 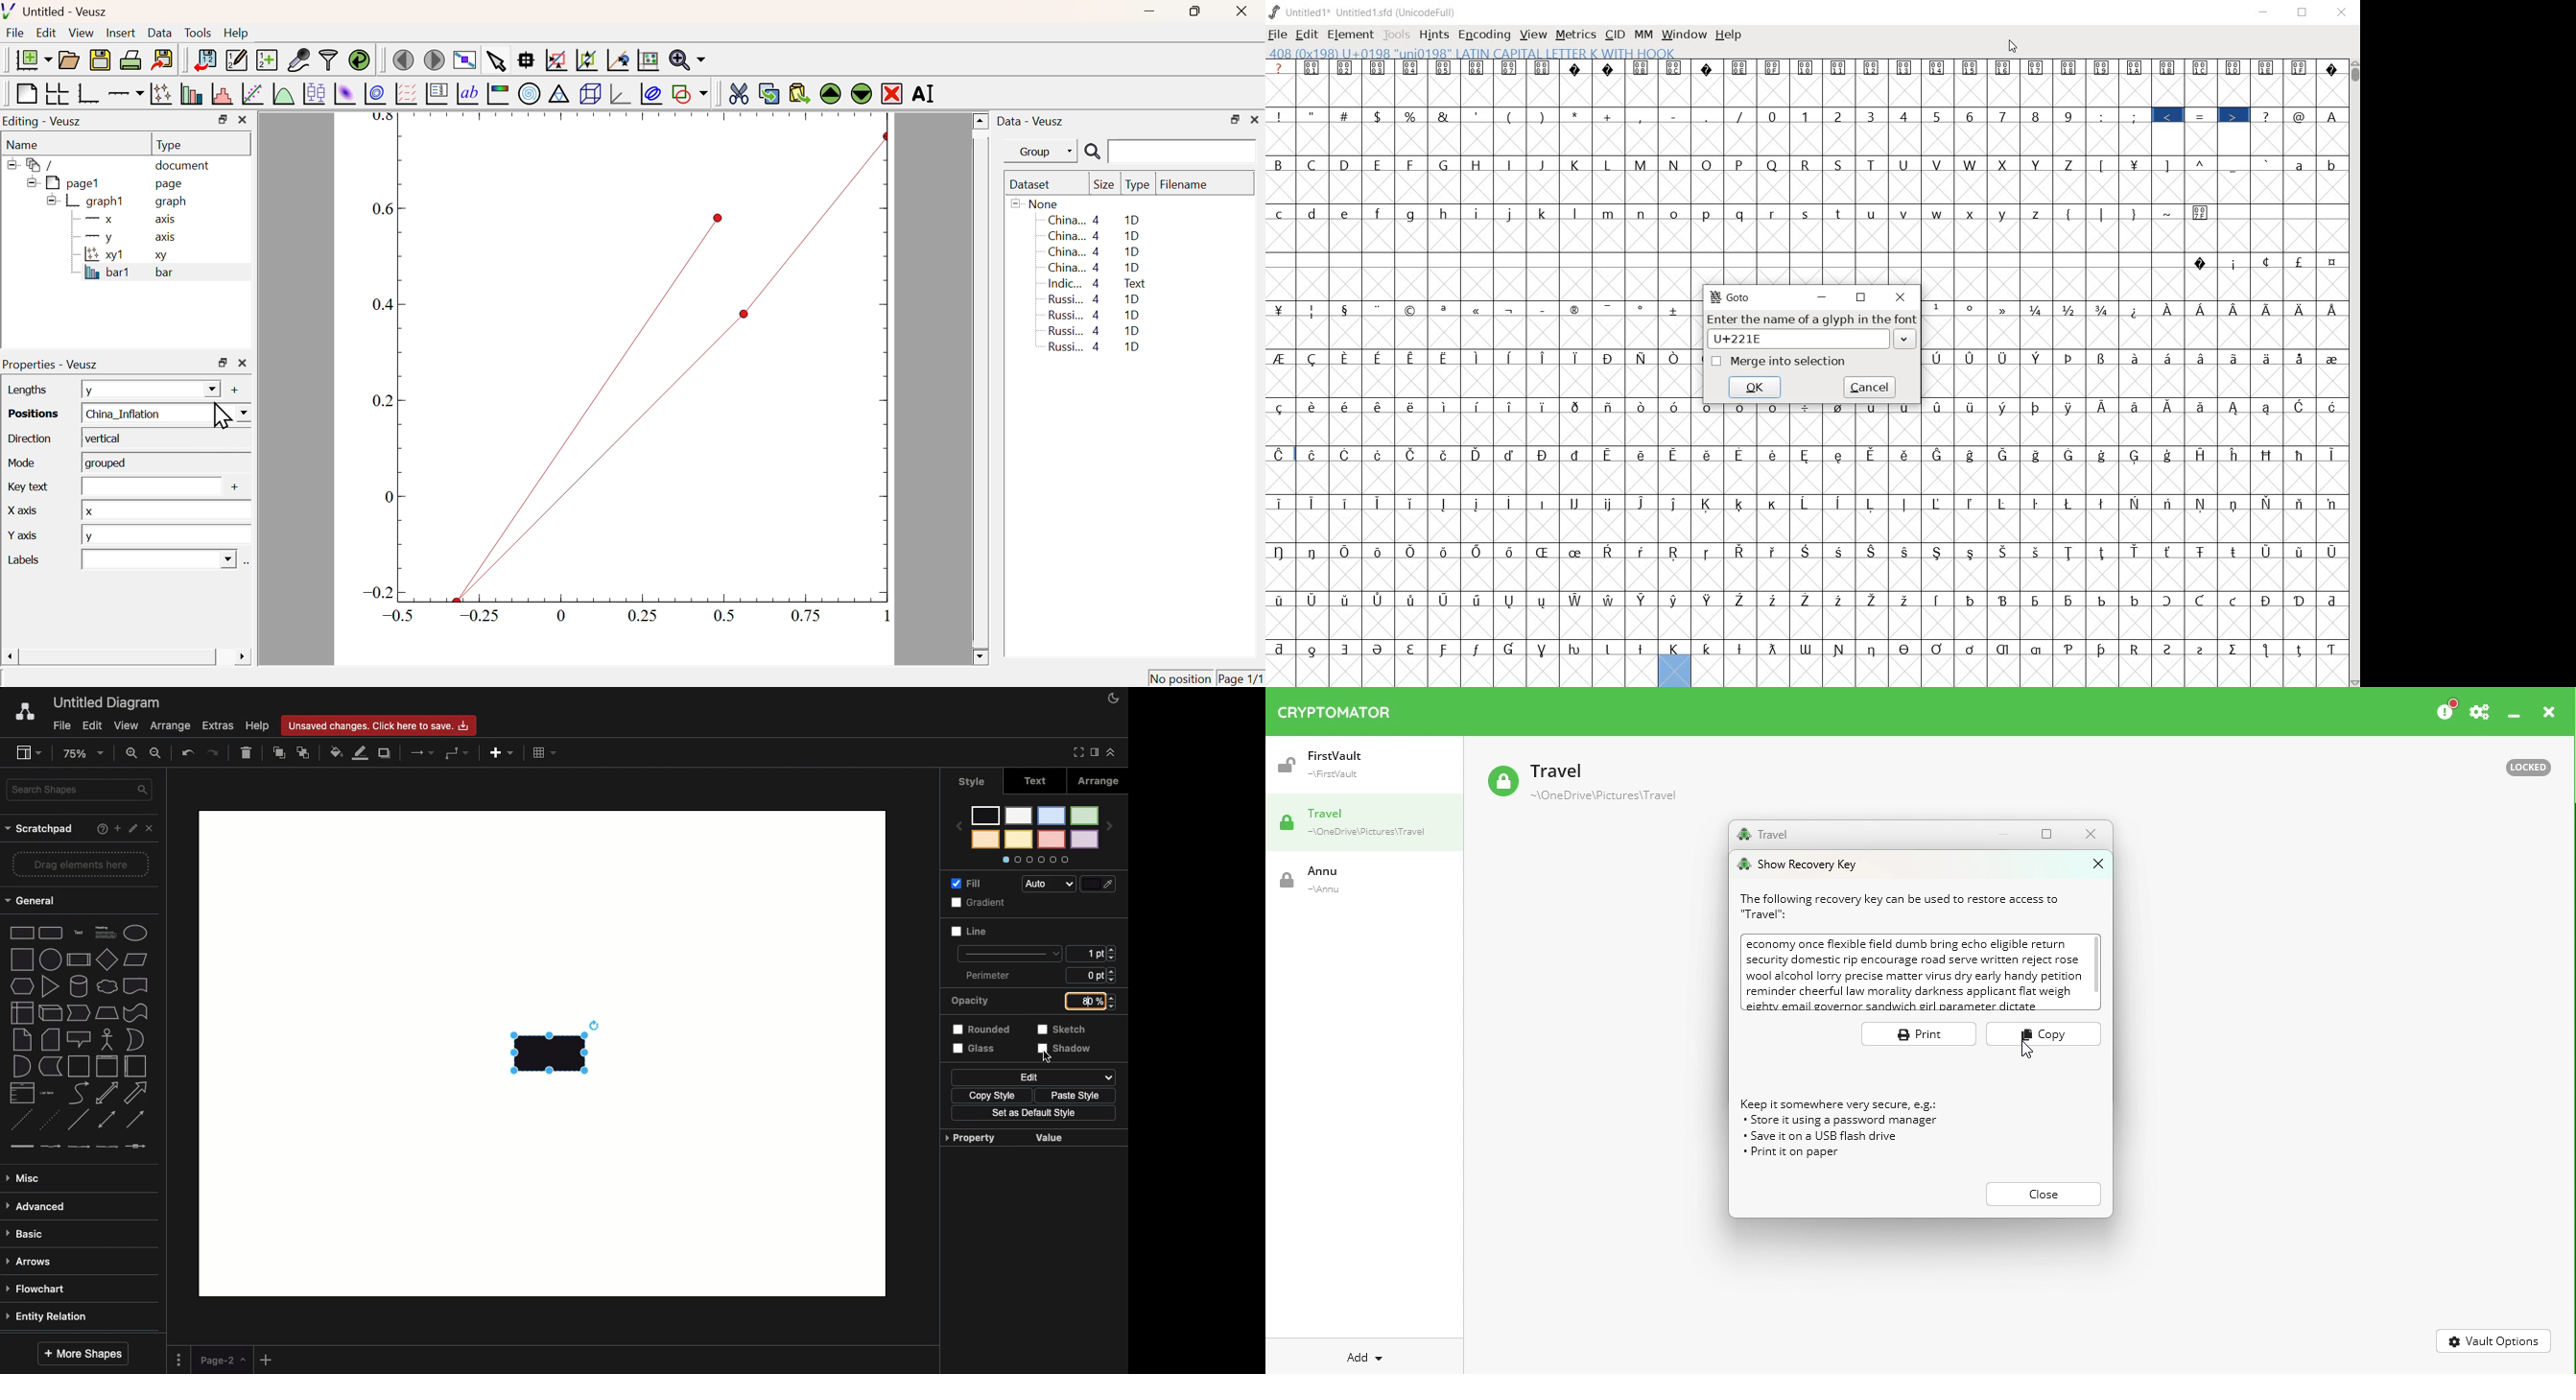 What do you see at coordinates (2183, 164) in the screenshot?
I see `symbols` at bounding box center [2183, 164].